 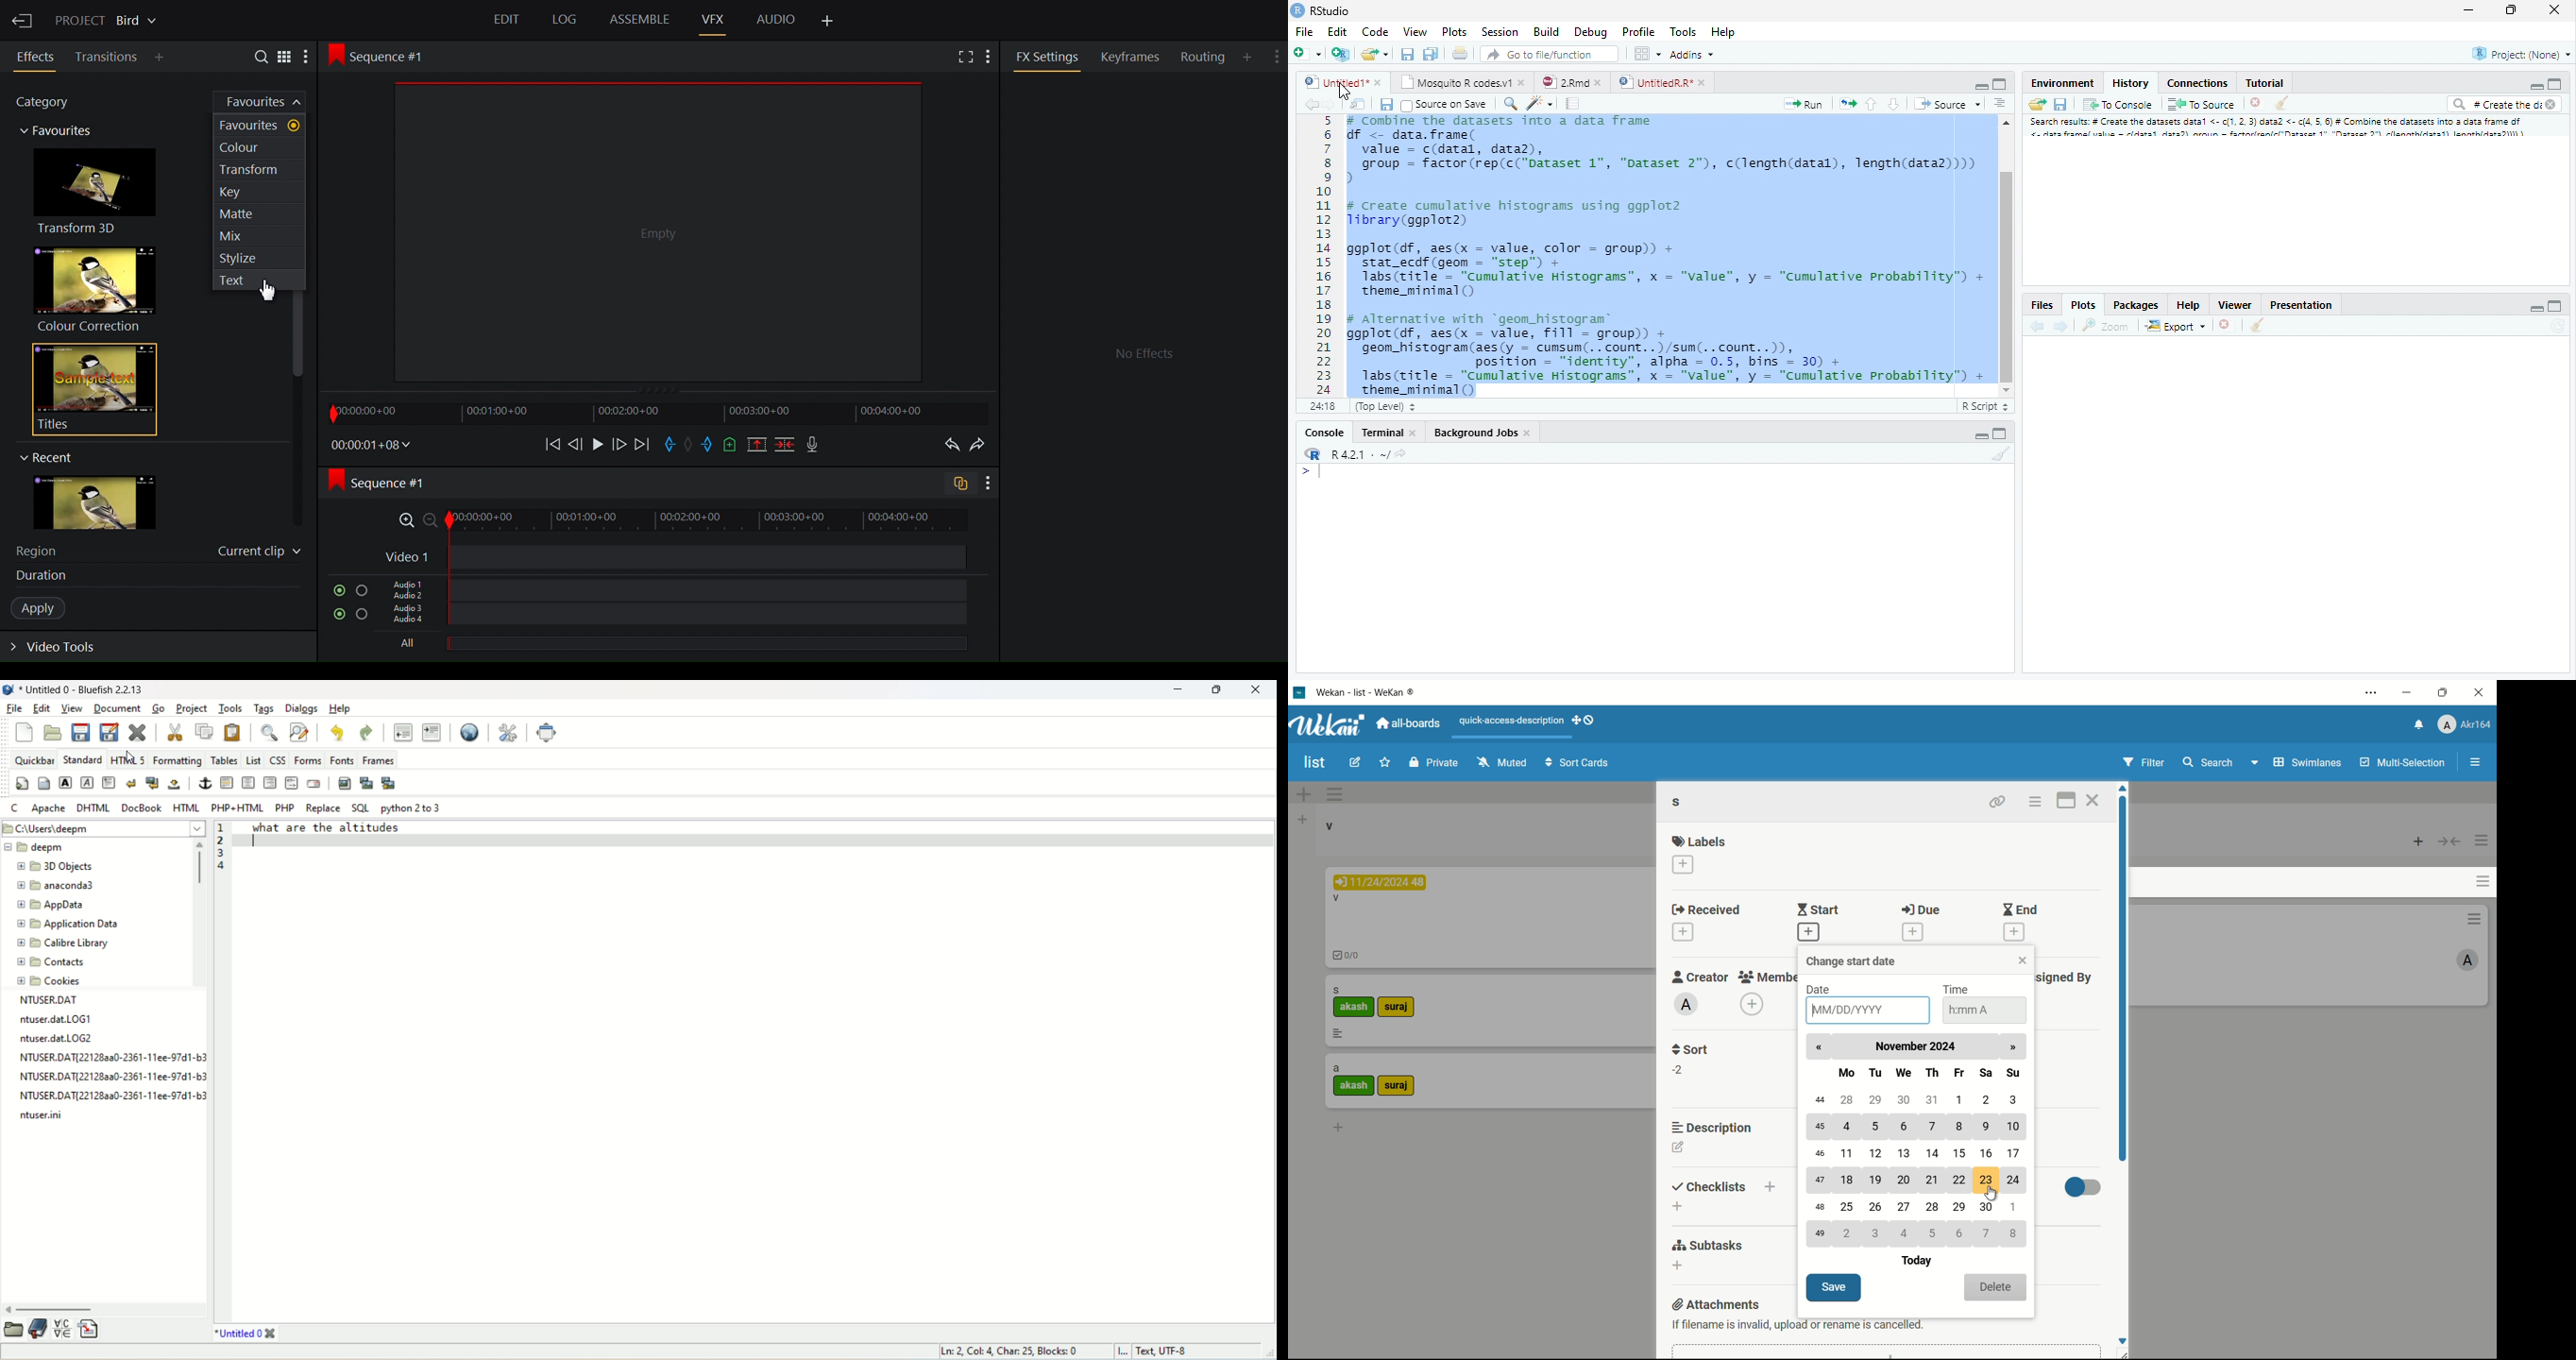 What do you see at coordinates (1344, 90) in the screenshot?
I see `Cursor` at bounding box center [1344, 90].